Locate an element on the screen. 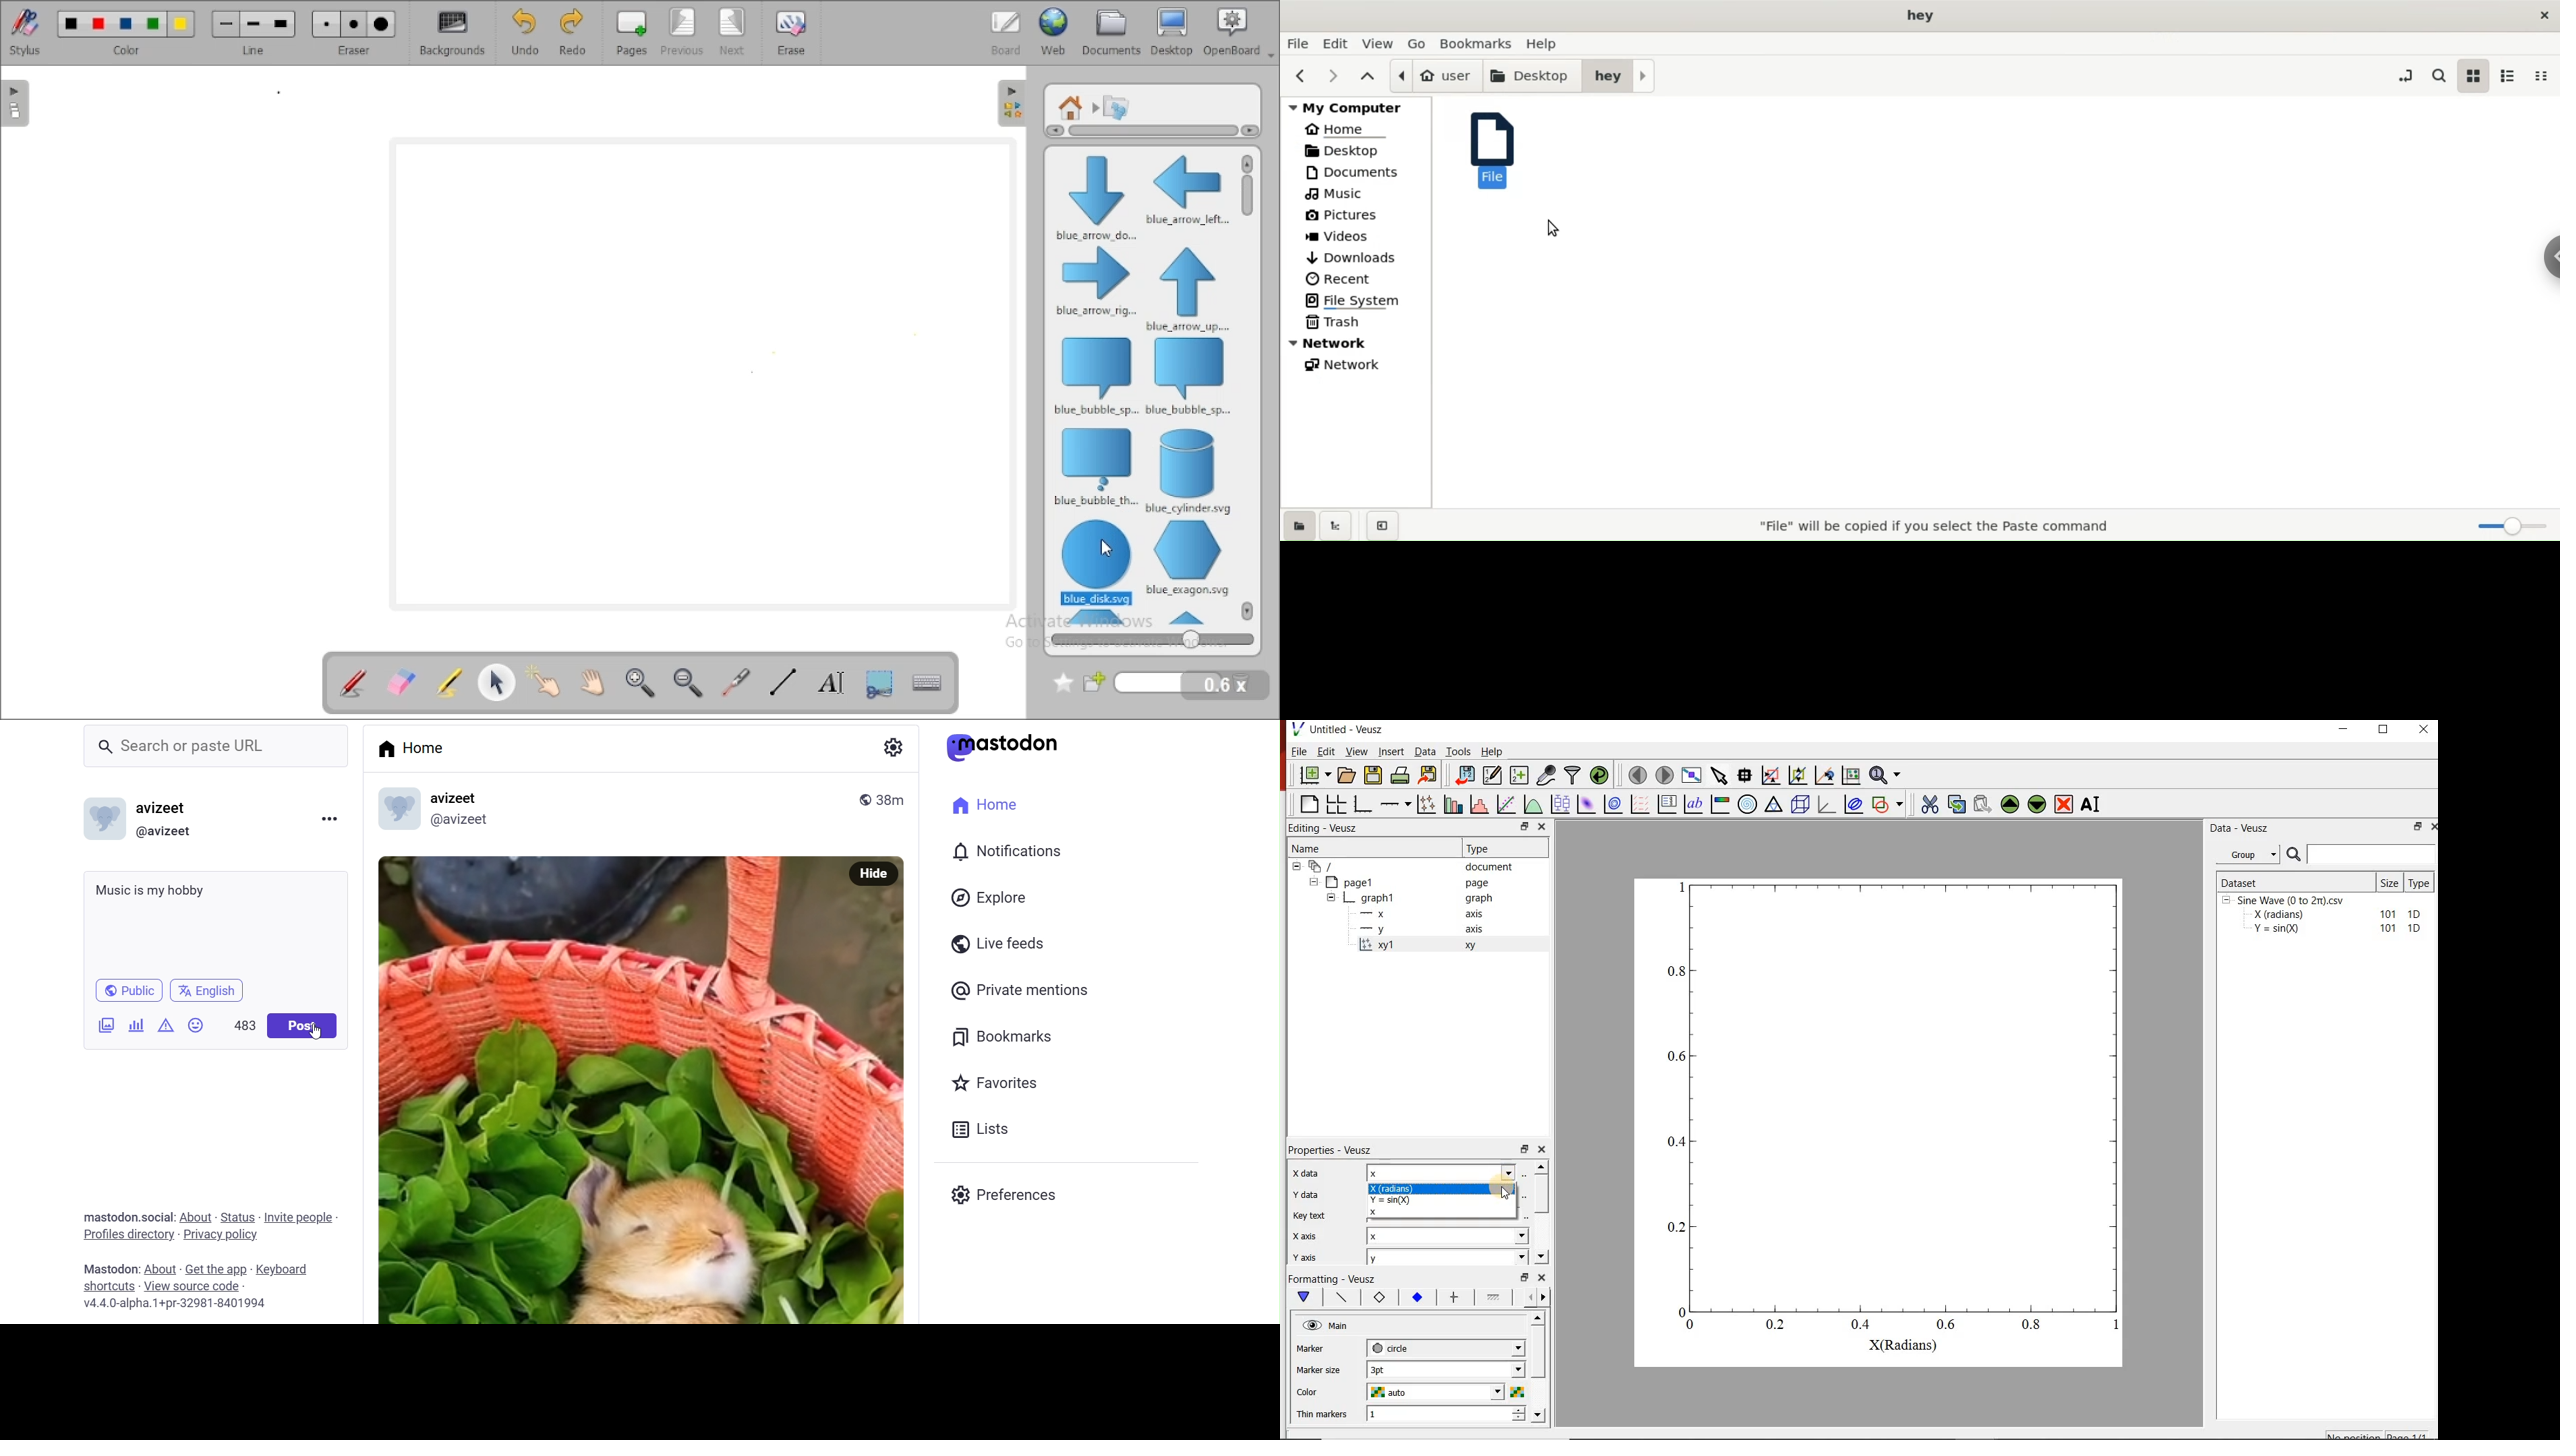  edit and enter new datasets is located at coordinates (1493, 775).